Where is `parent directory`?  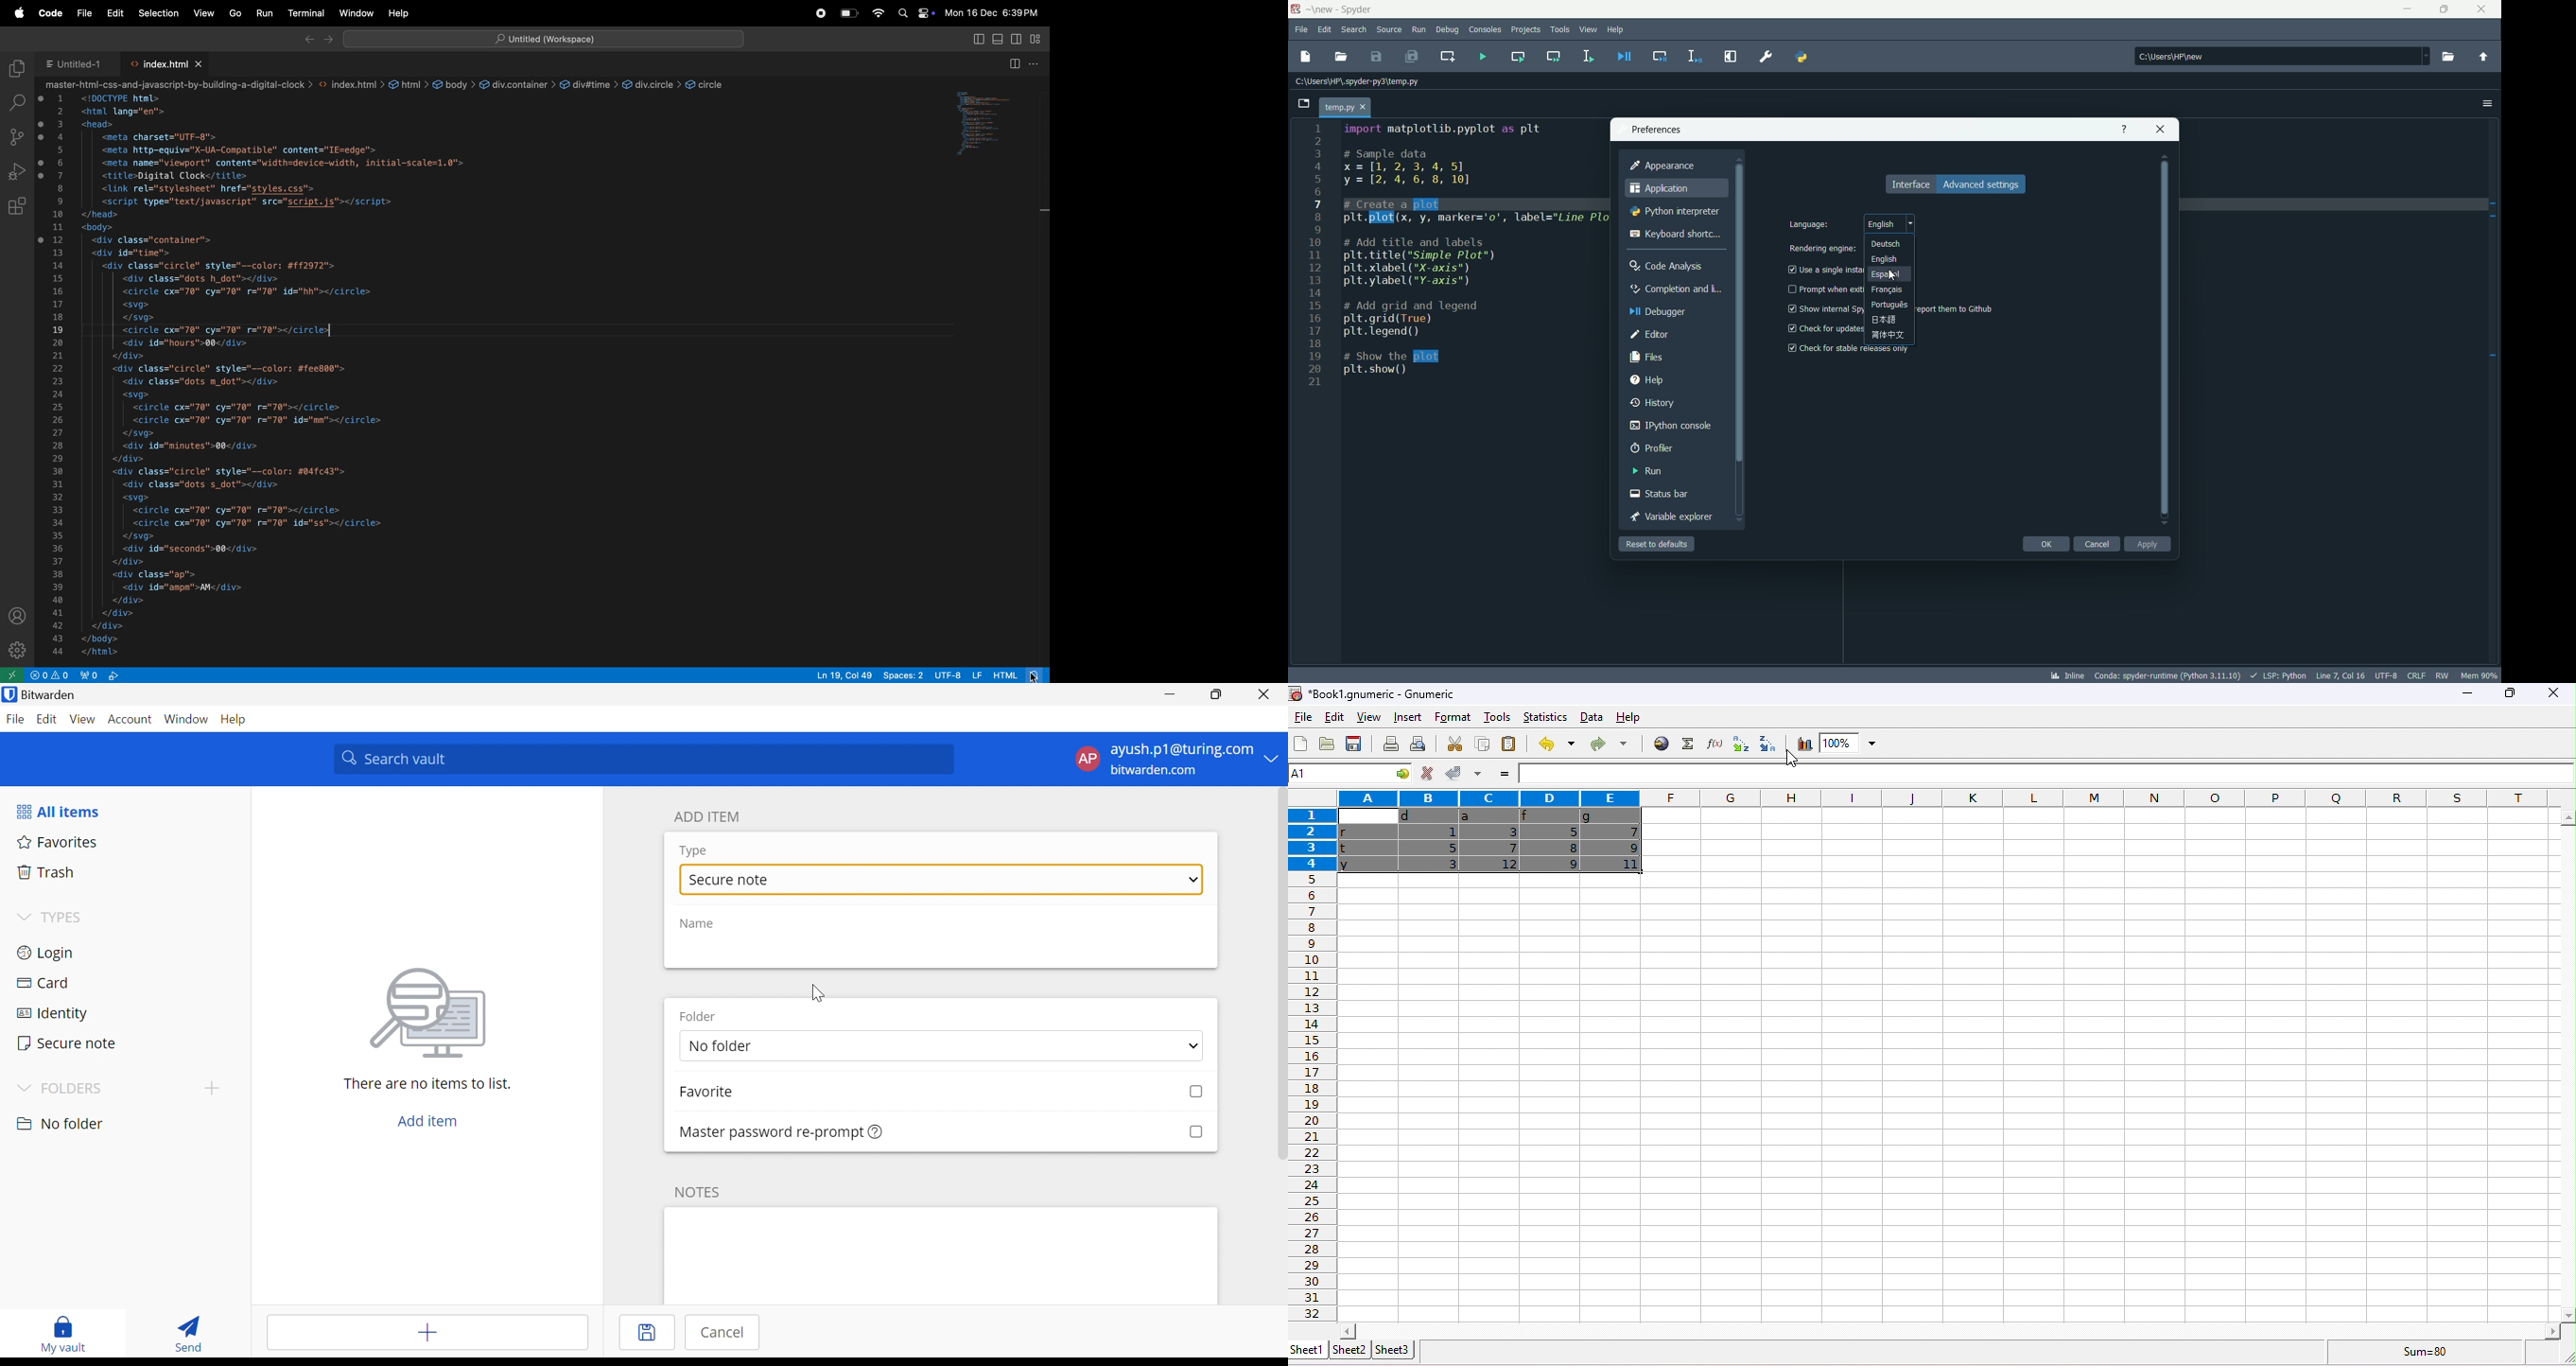
parent directory is located at coordinates (2484, 58).